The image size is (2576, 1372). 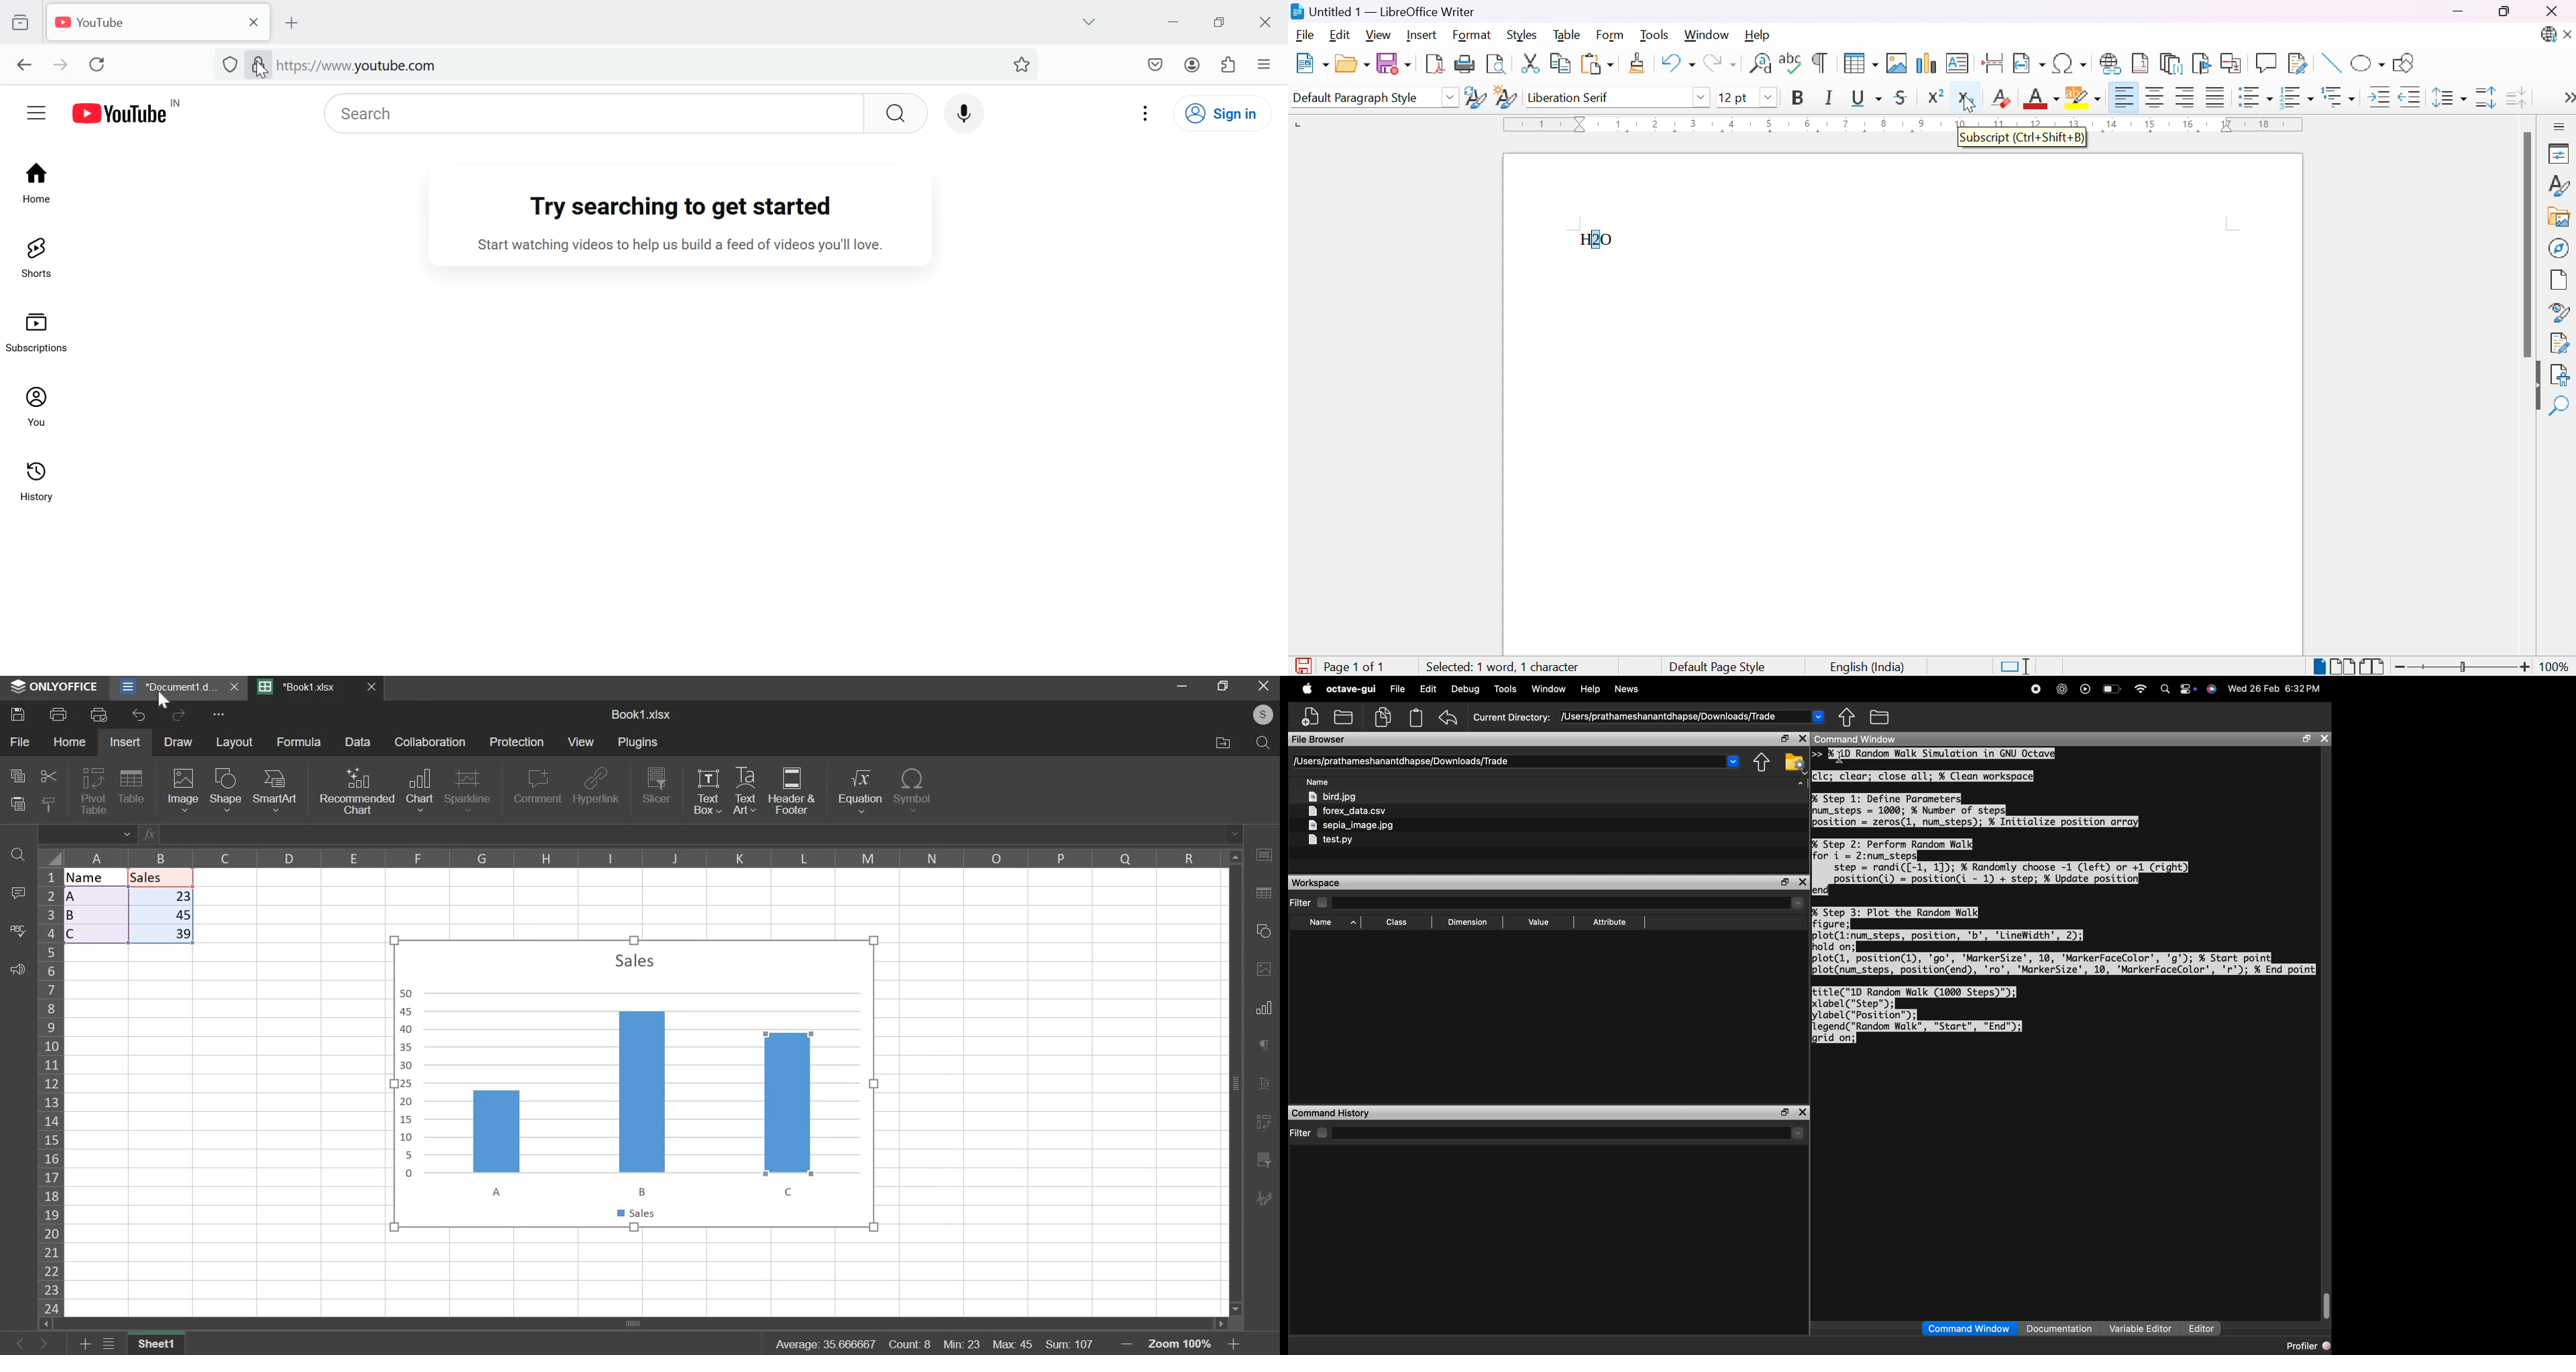 I want to click on Formula, so click(x=148, y=834).